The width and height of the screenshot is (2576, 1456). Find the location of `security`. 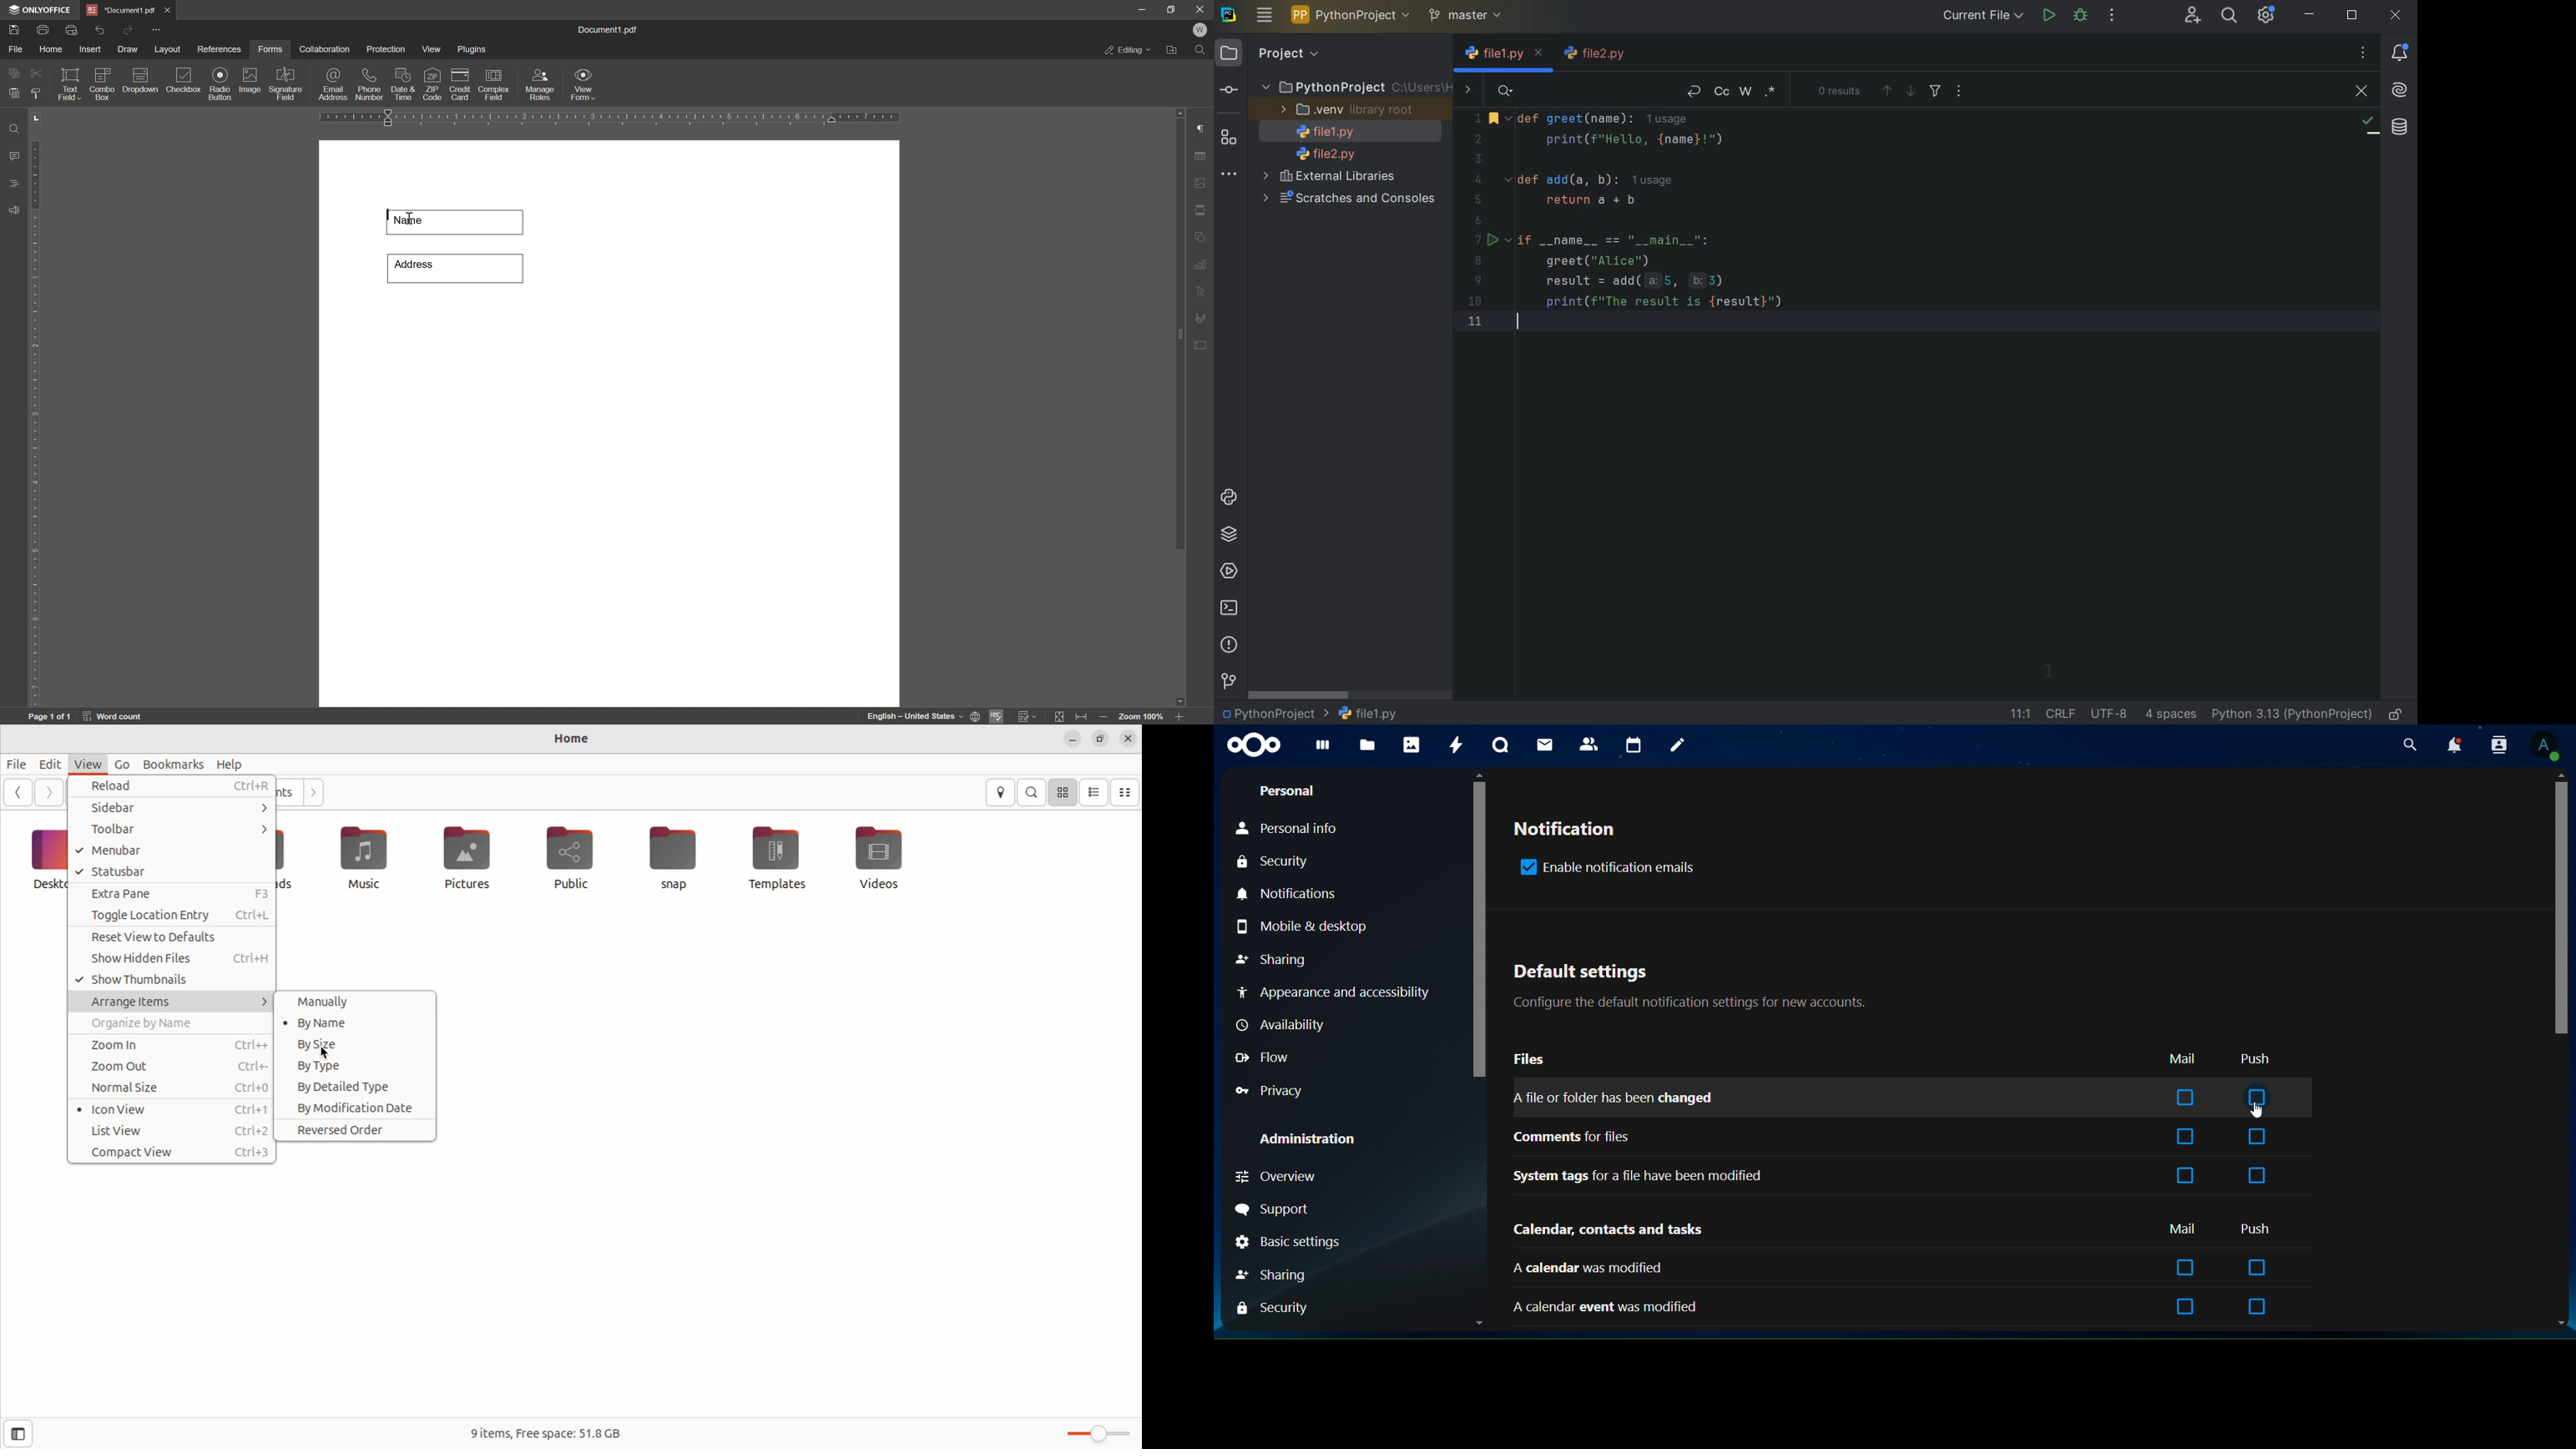

security is located at coordinates (1273, 1308).